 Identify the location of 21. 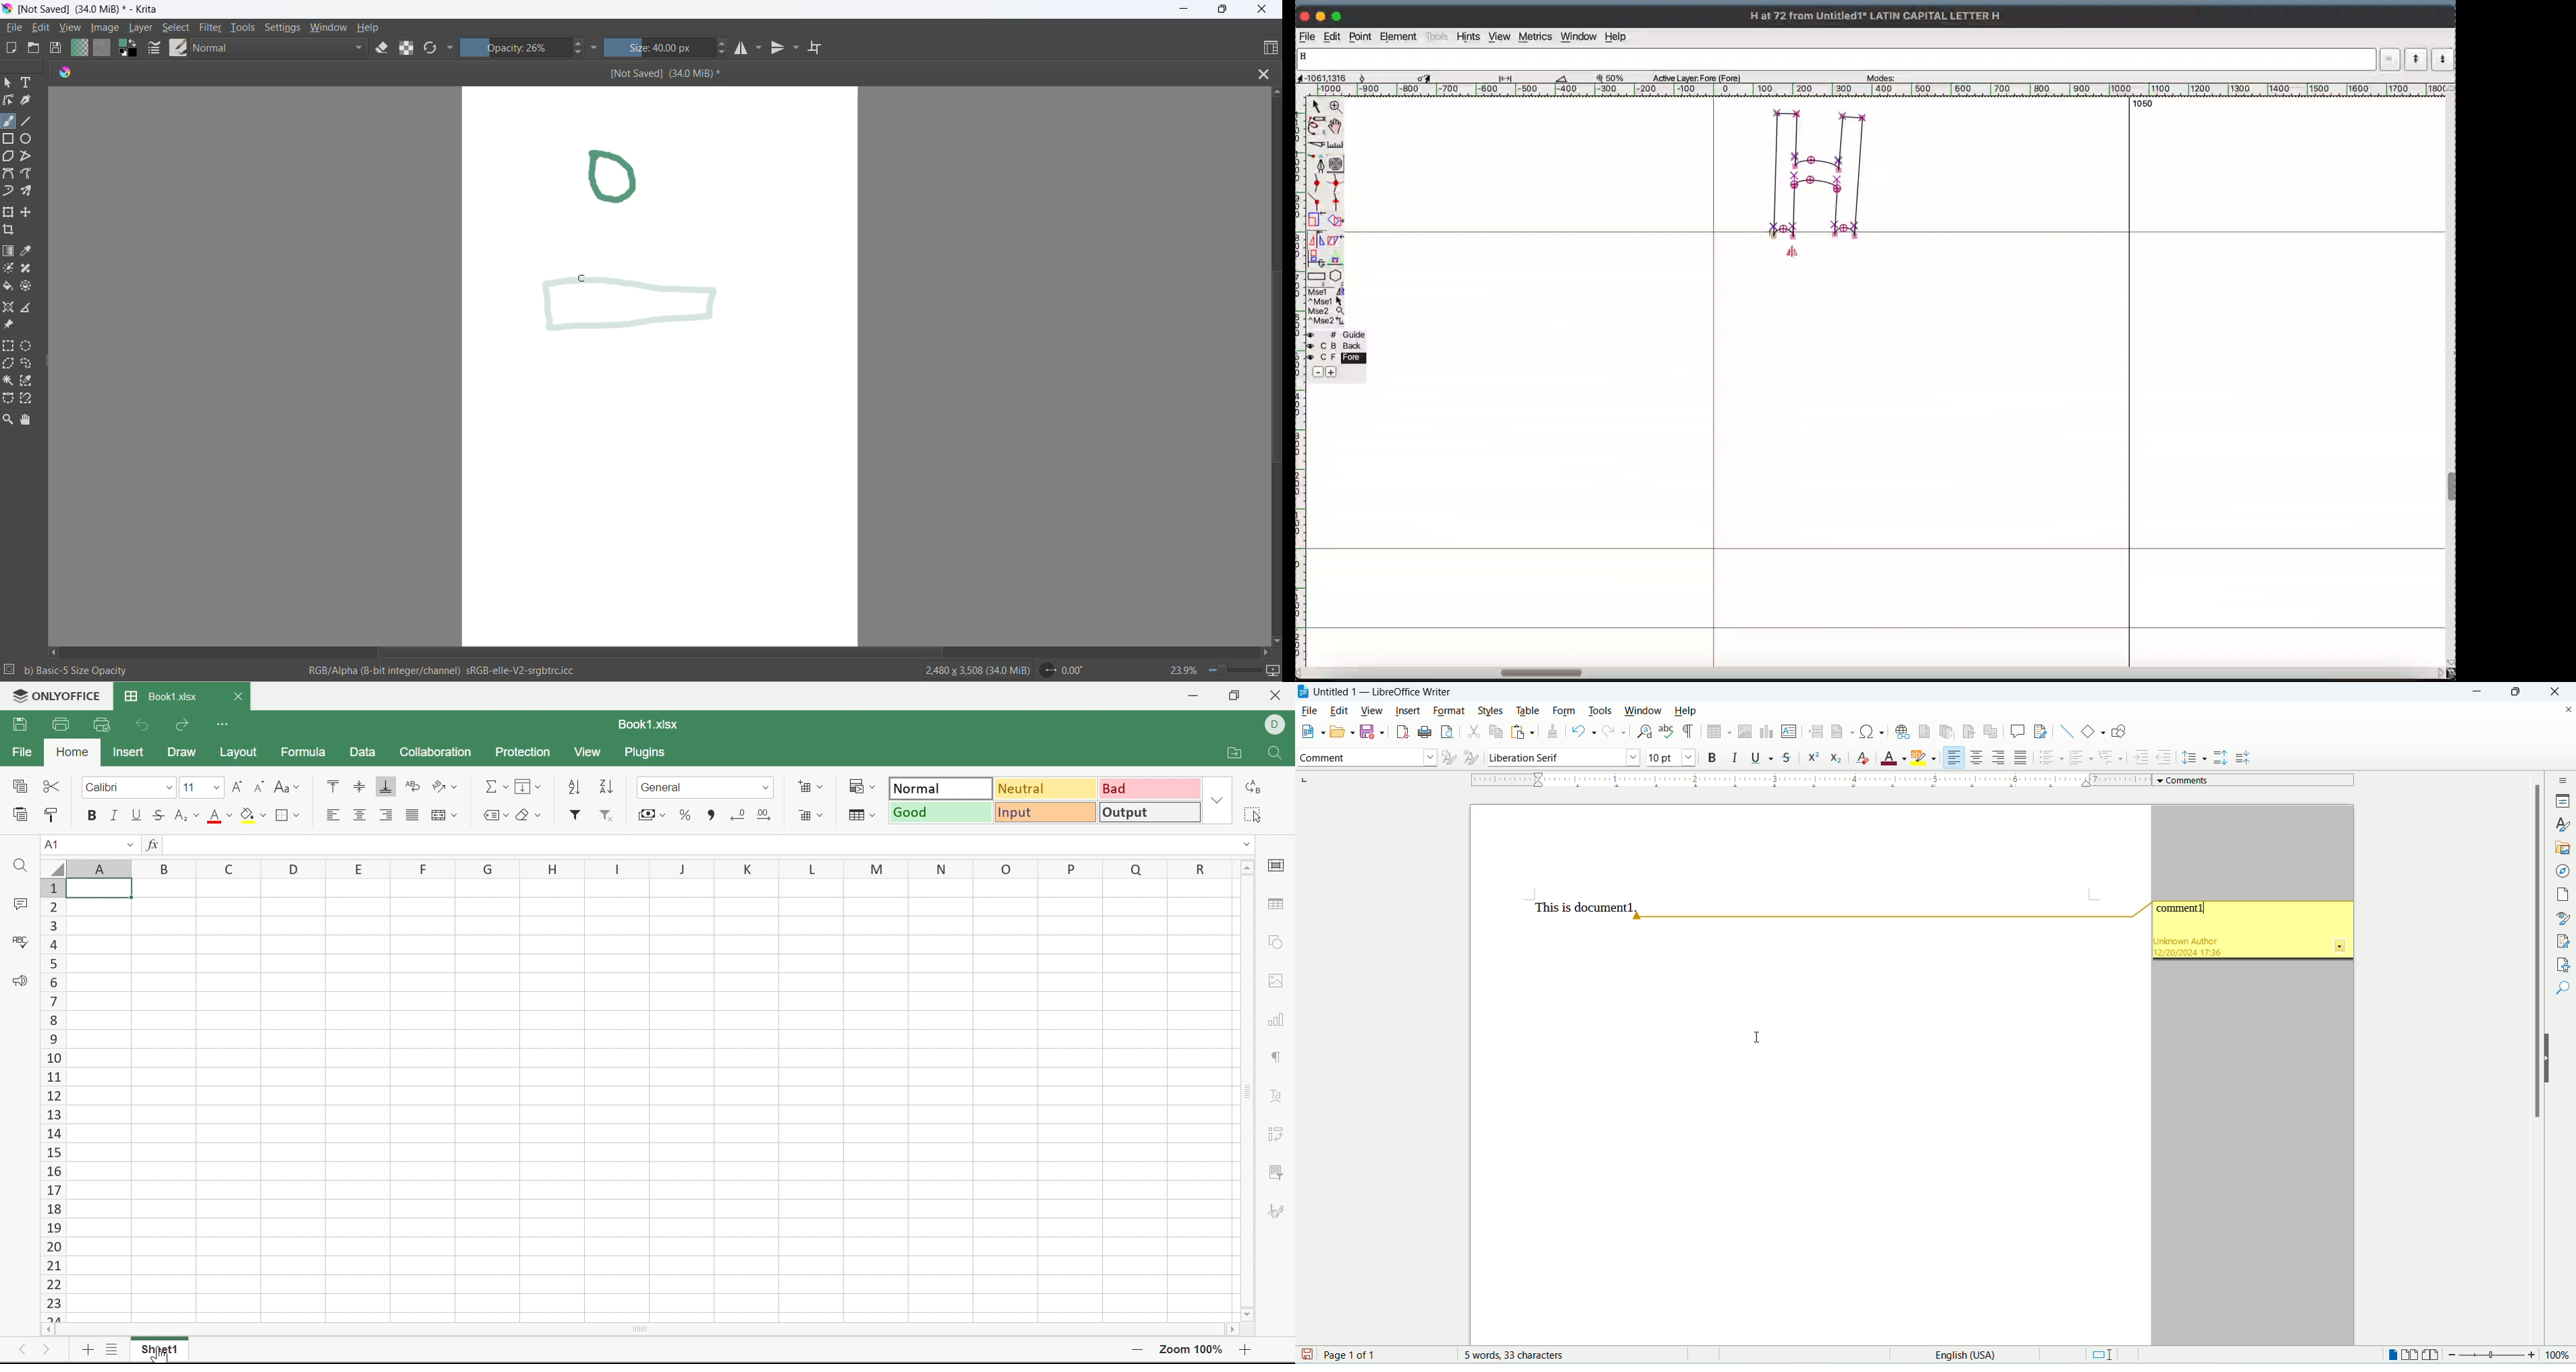
(50, 1264).